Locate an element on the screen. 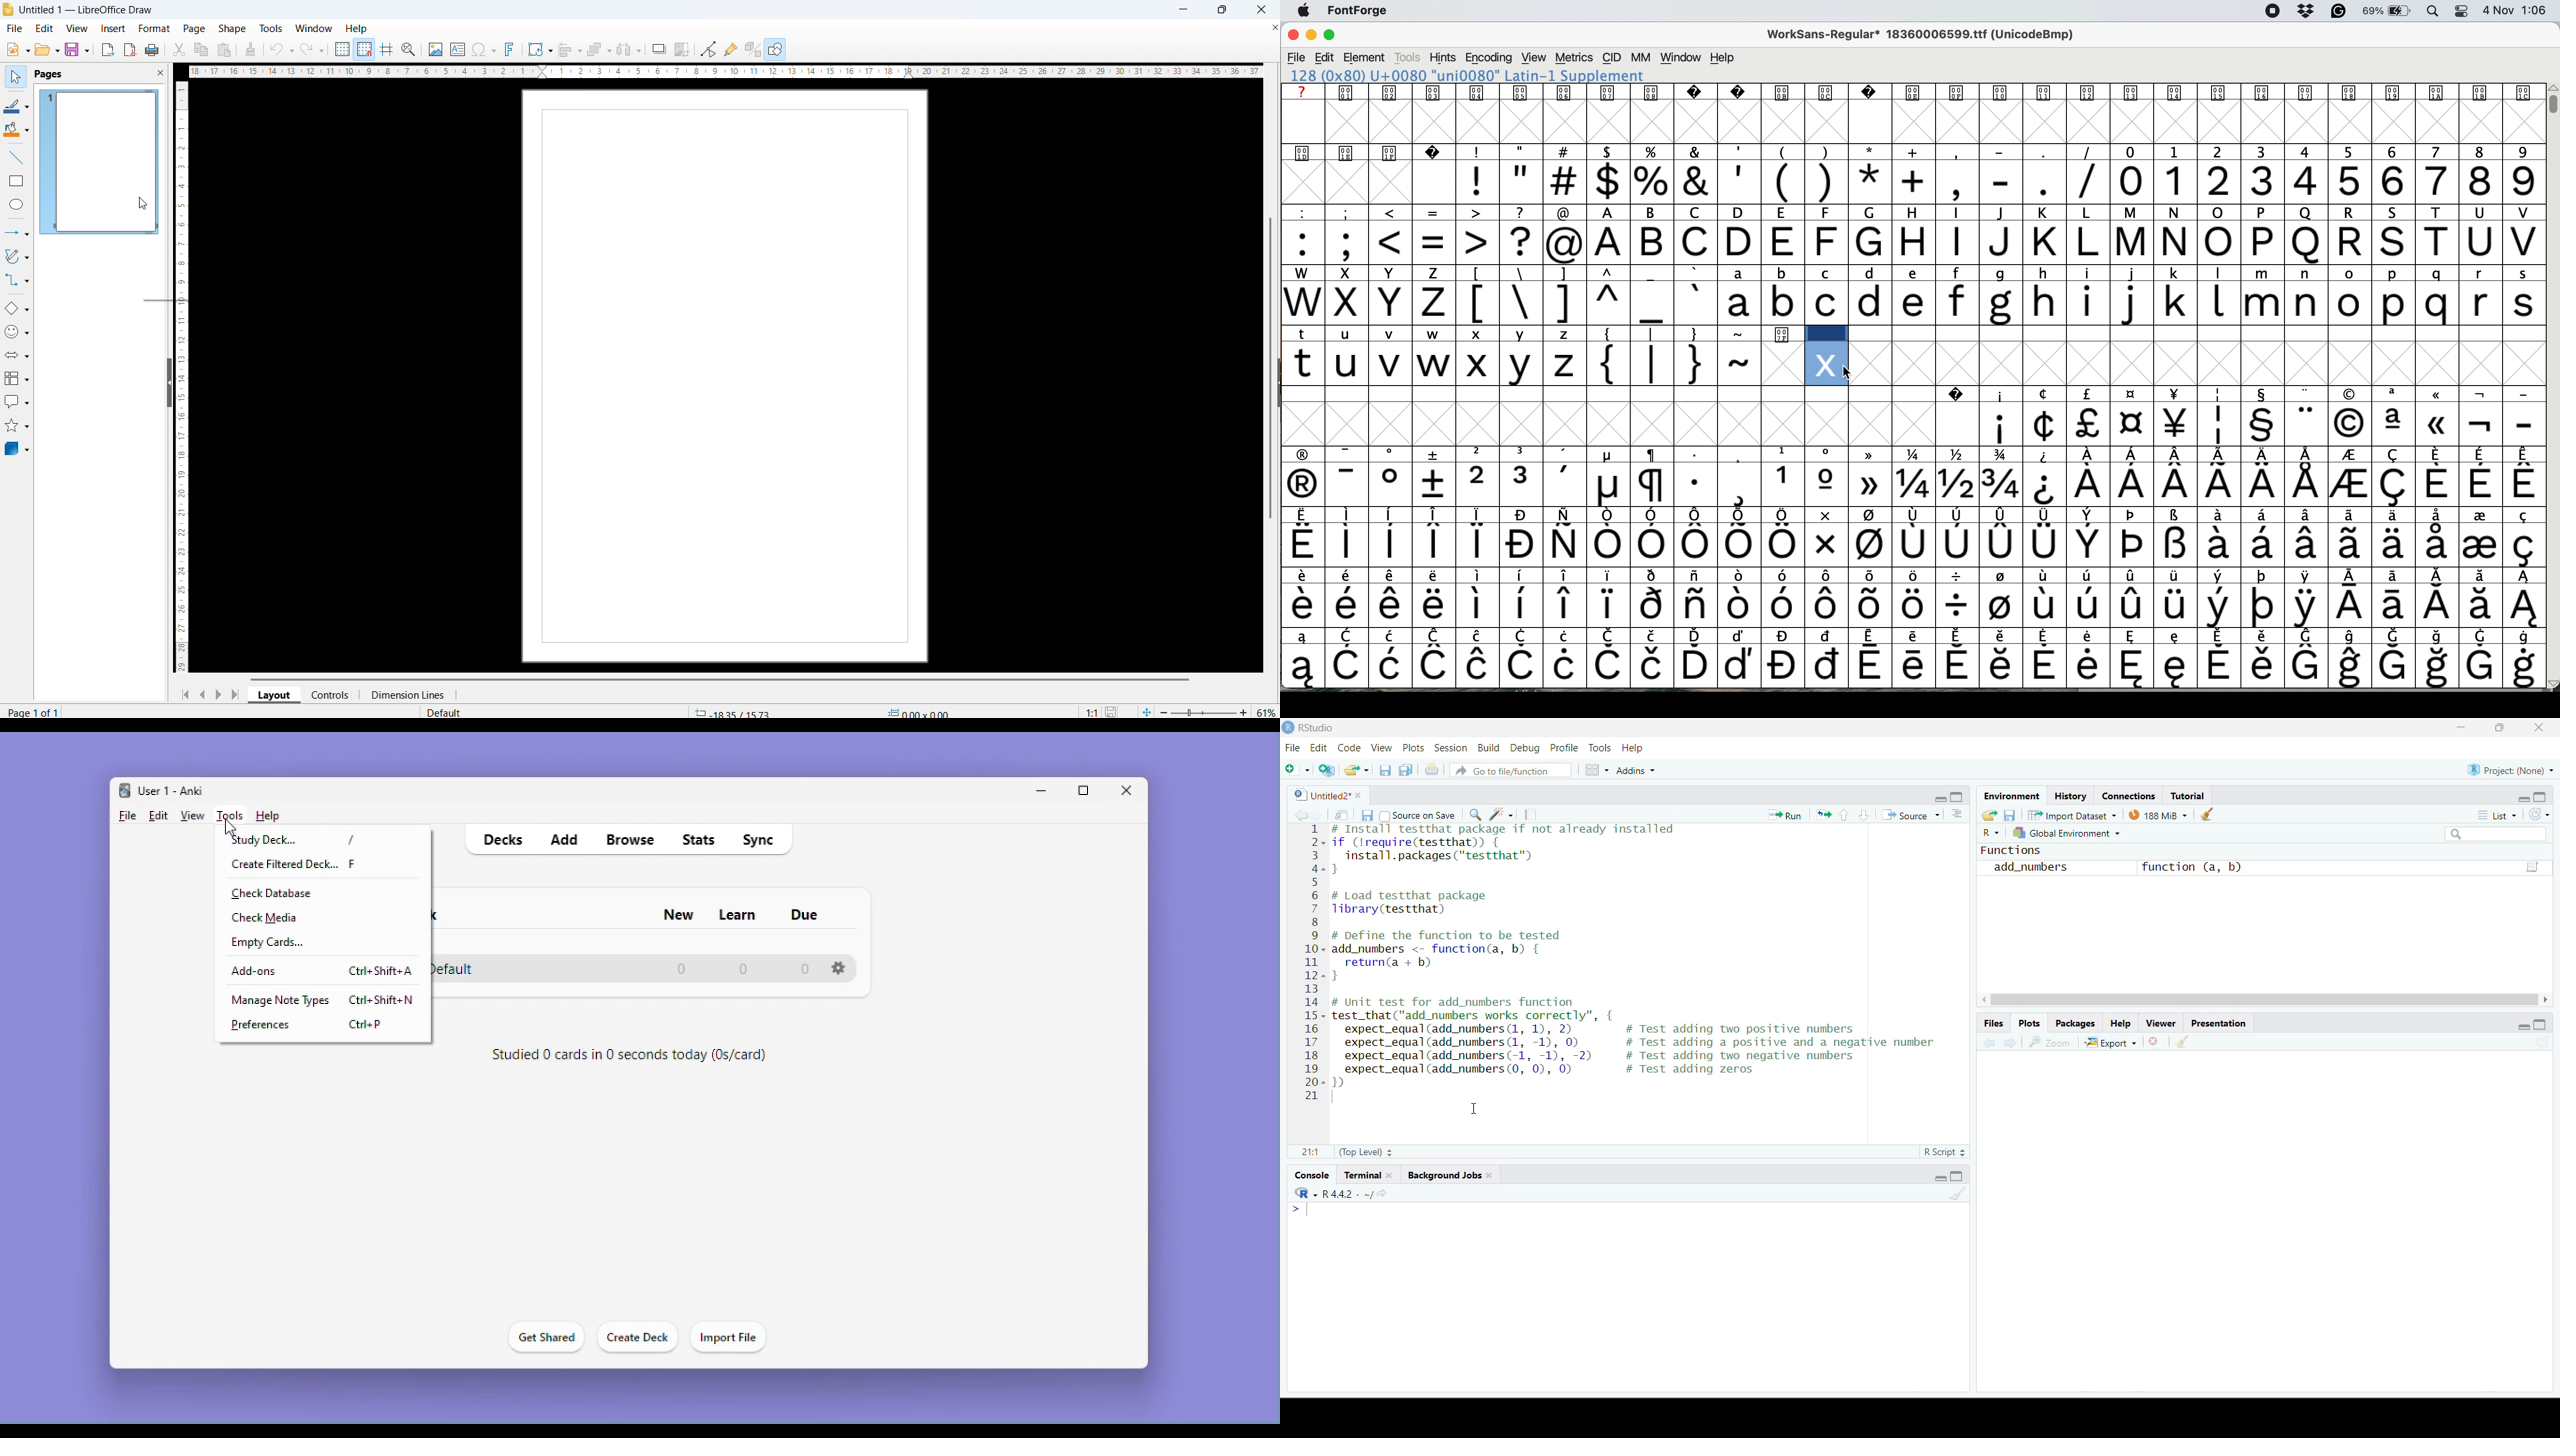 The height and width of the screenshot is (1456, 2576). Functions is located at coordinates (2011, 850).